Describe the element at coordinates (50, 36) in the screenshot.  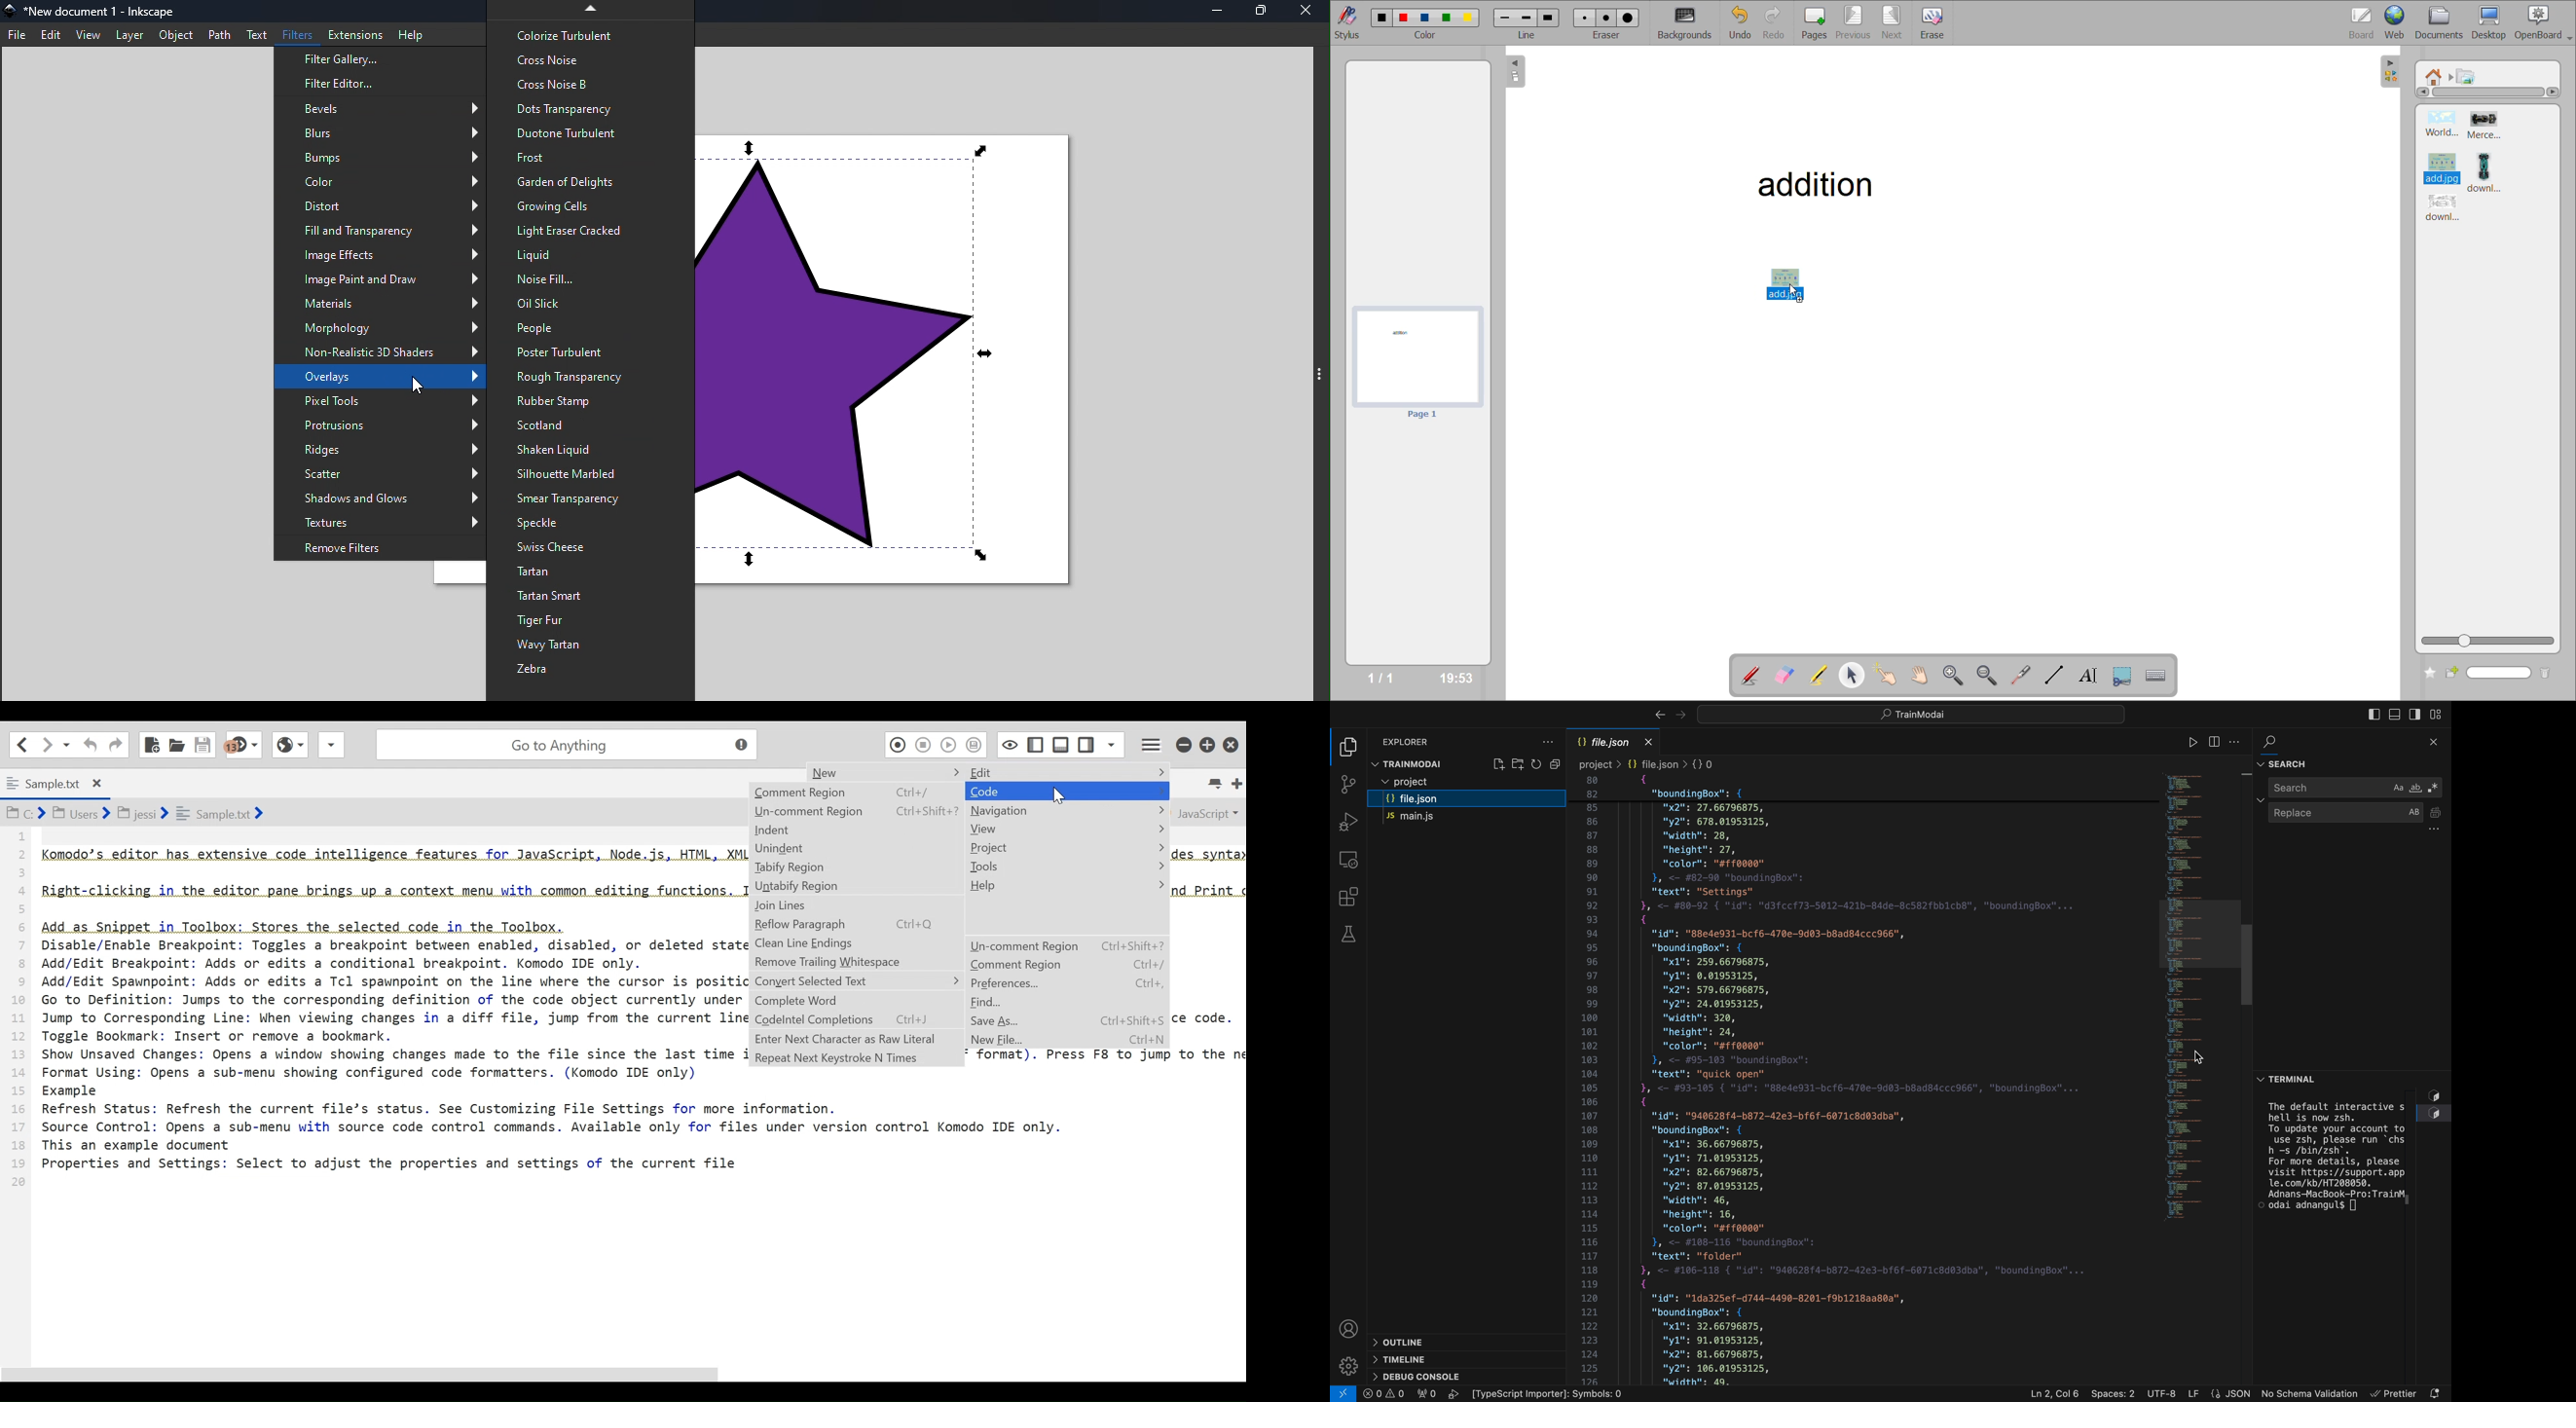
I see `Edit` at that location.